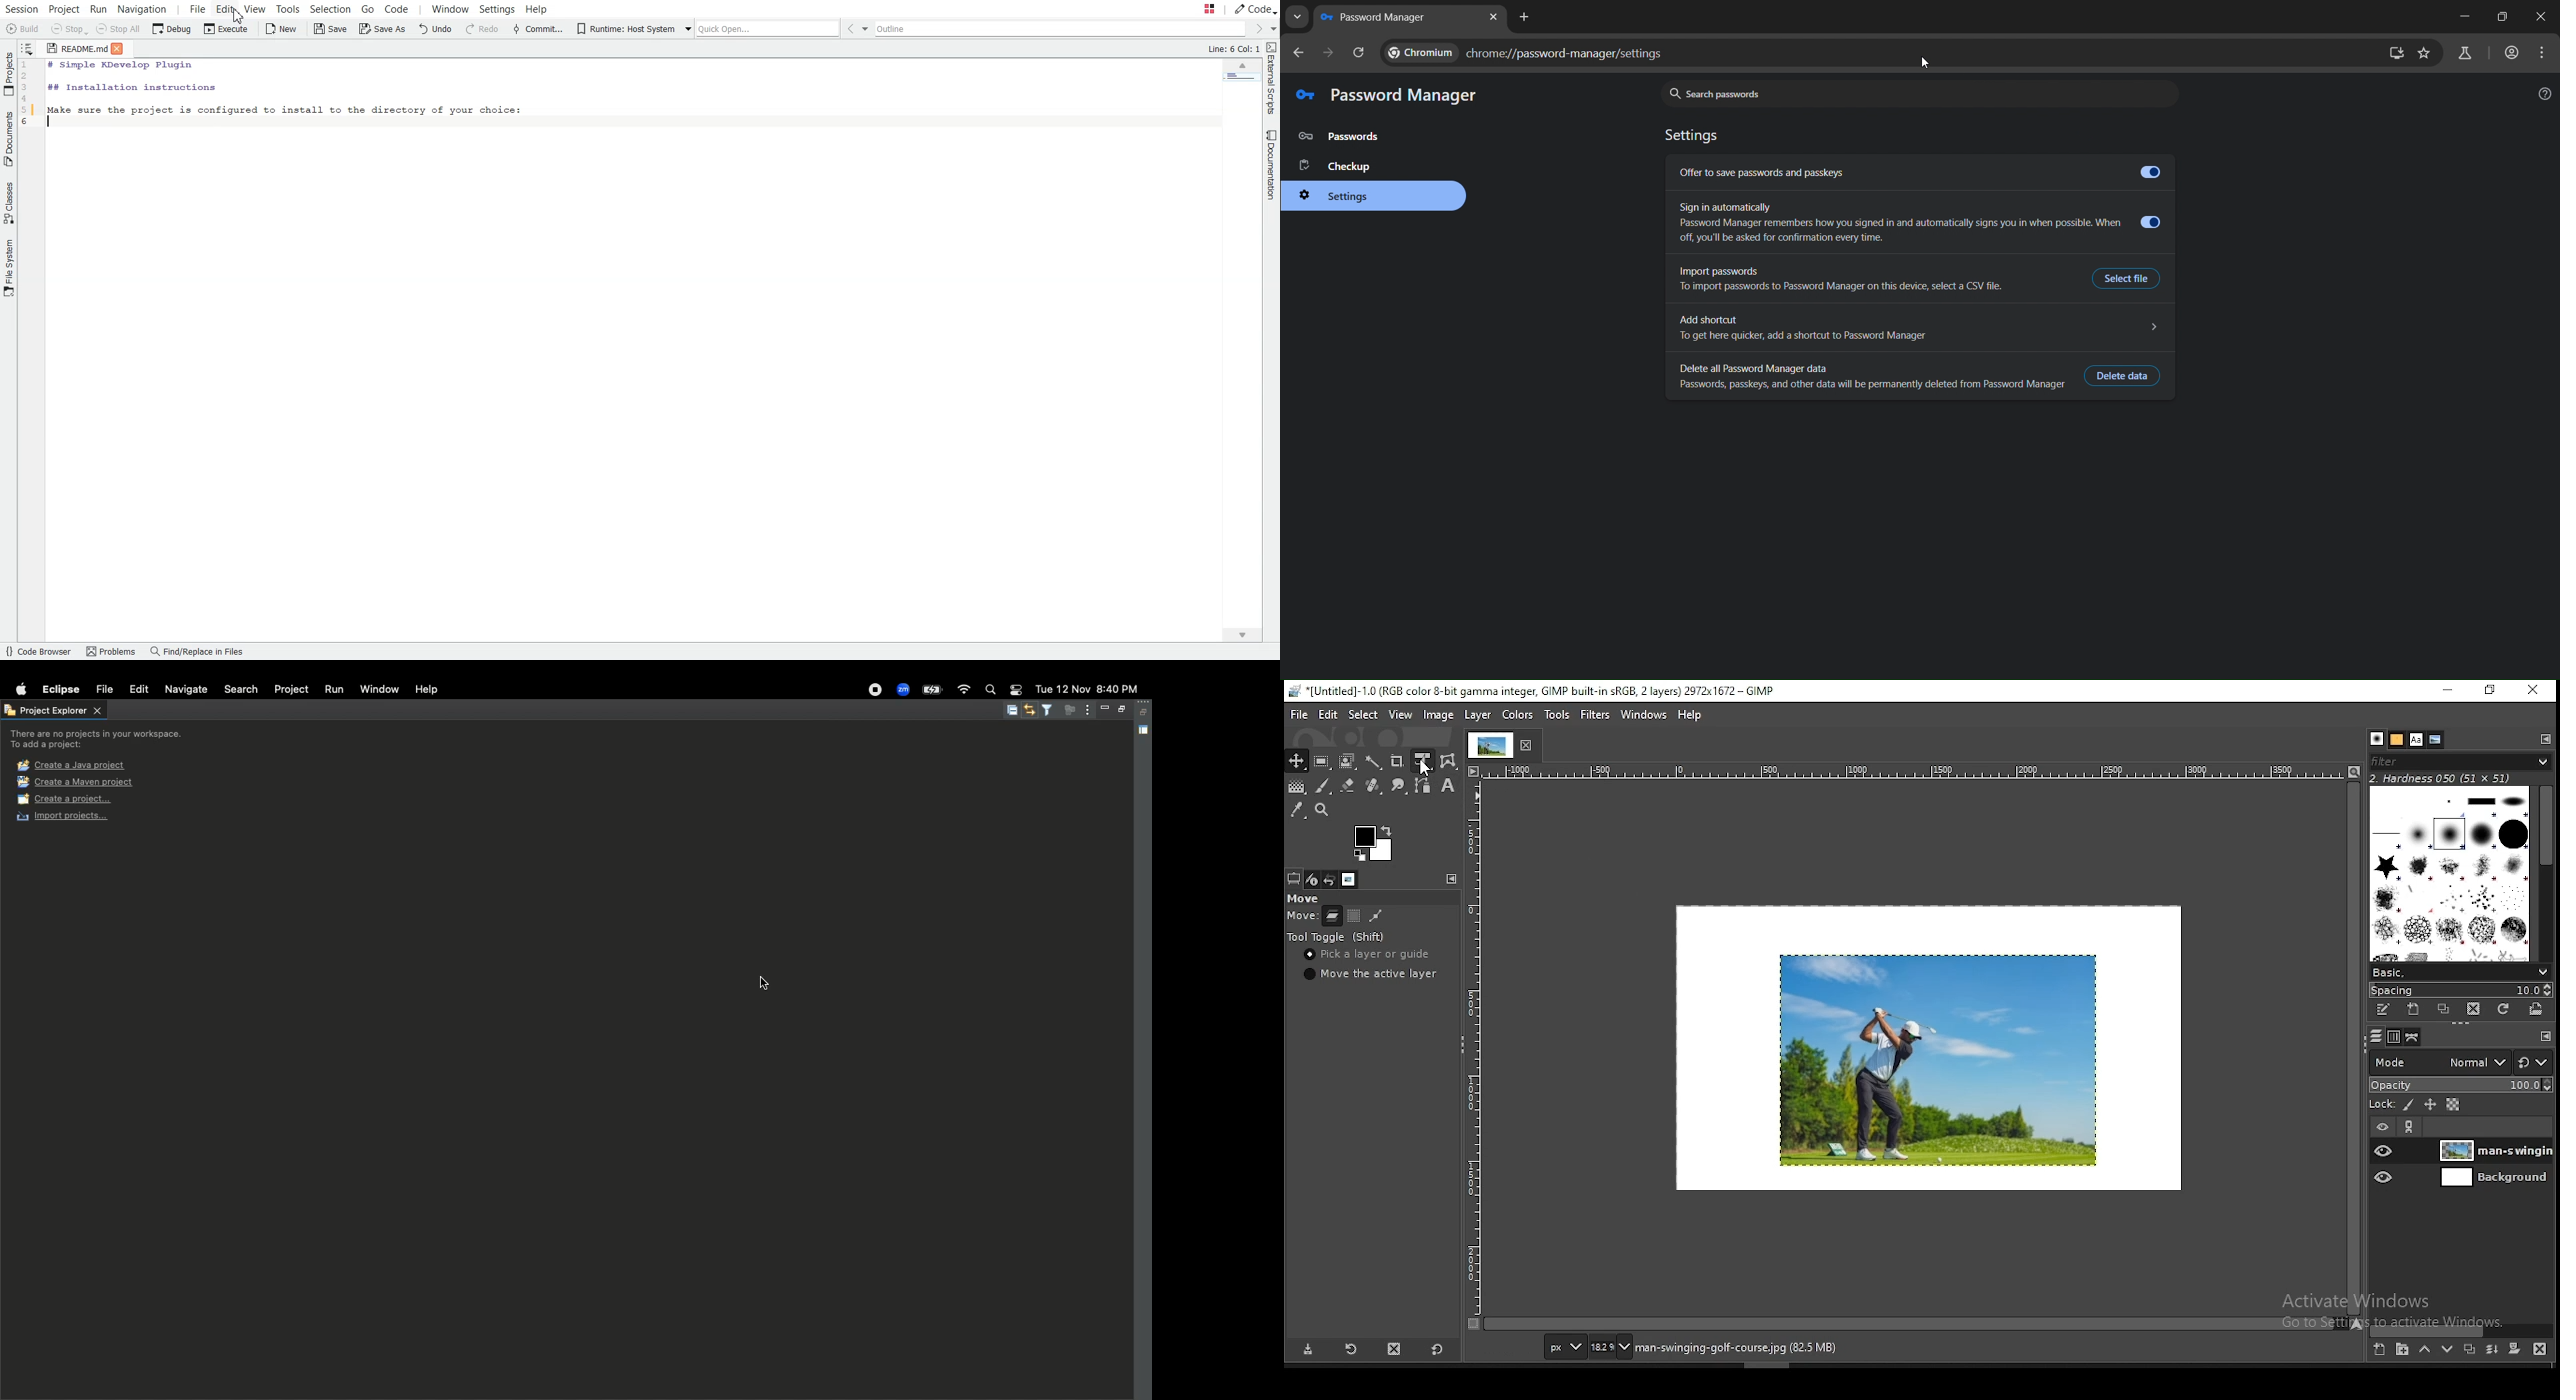  What do you see at coordinates (1067, 710) in the screenshot?
I see `Focus on active task` at bounding box center [1067, 710].